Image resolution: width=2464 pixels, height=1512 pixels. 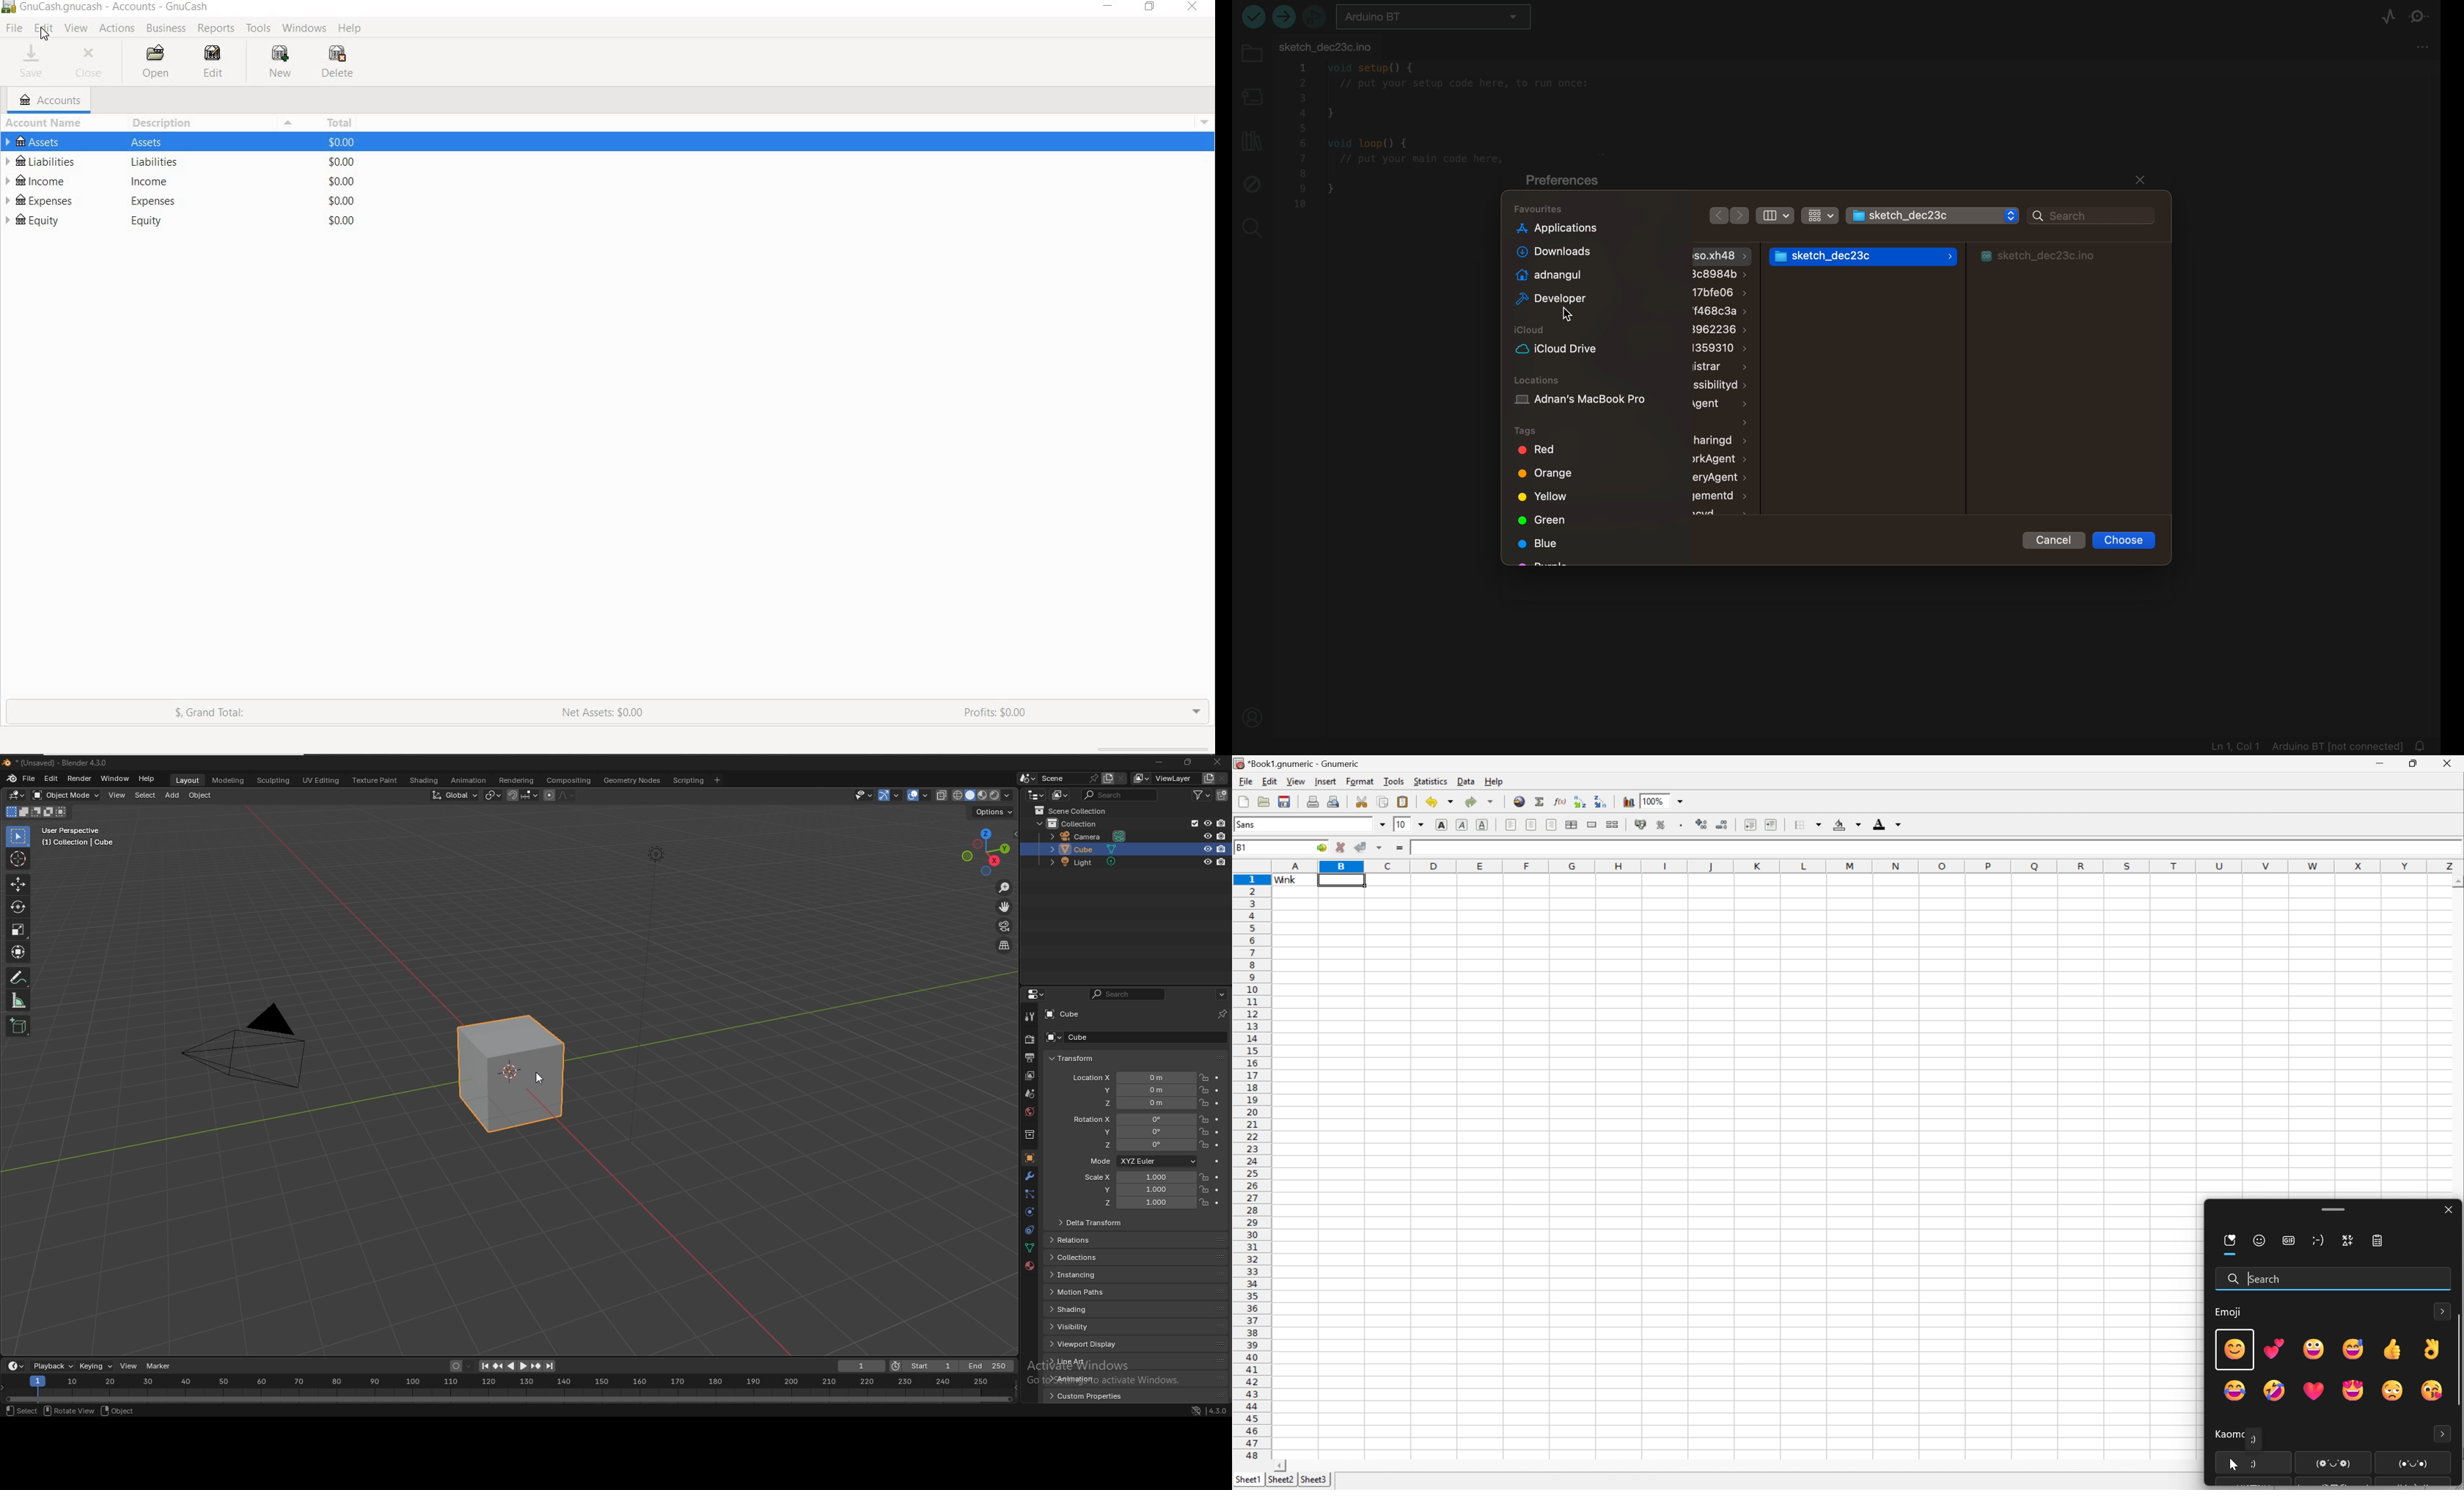 I want to click on insert hyperlink, so click(x=1519, y=802).